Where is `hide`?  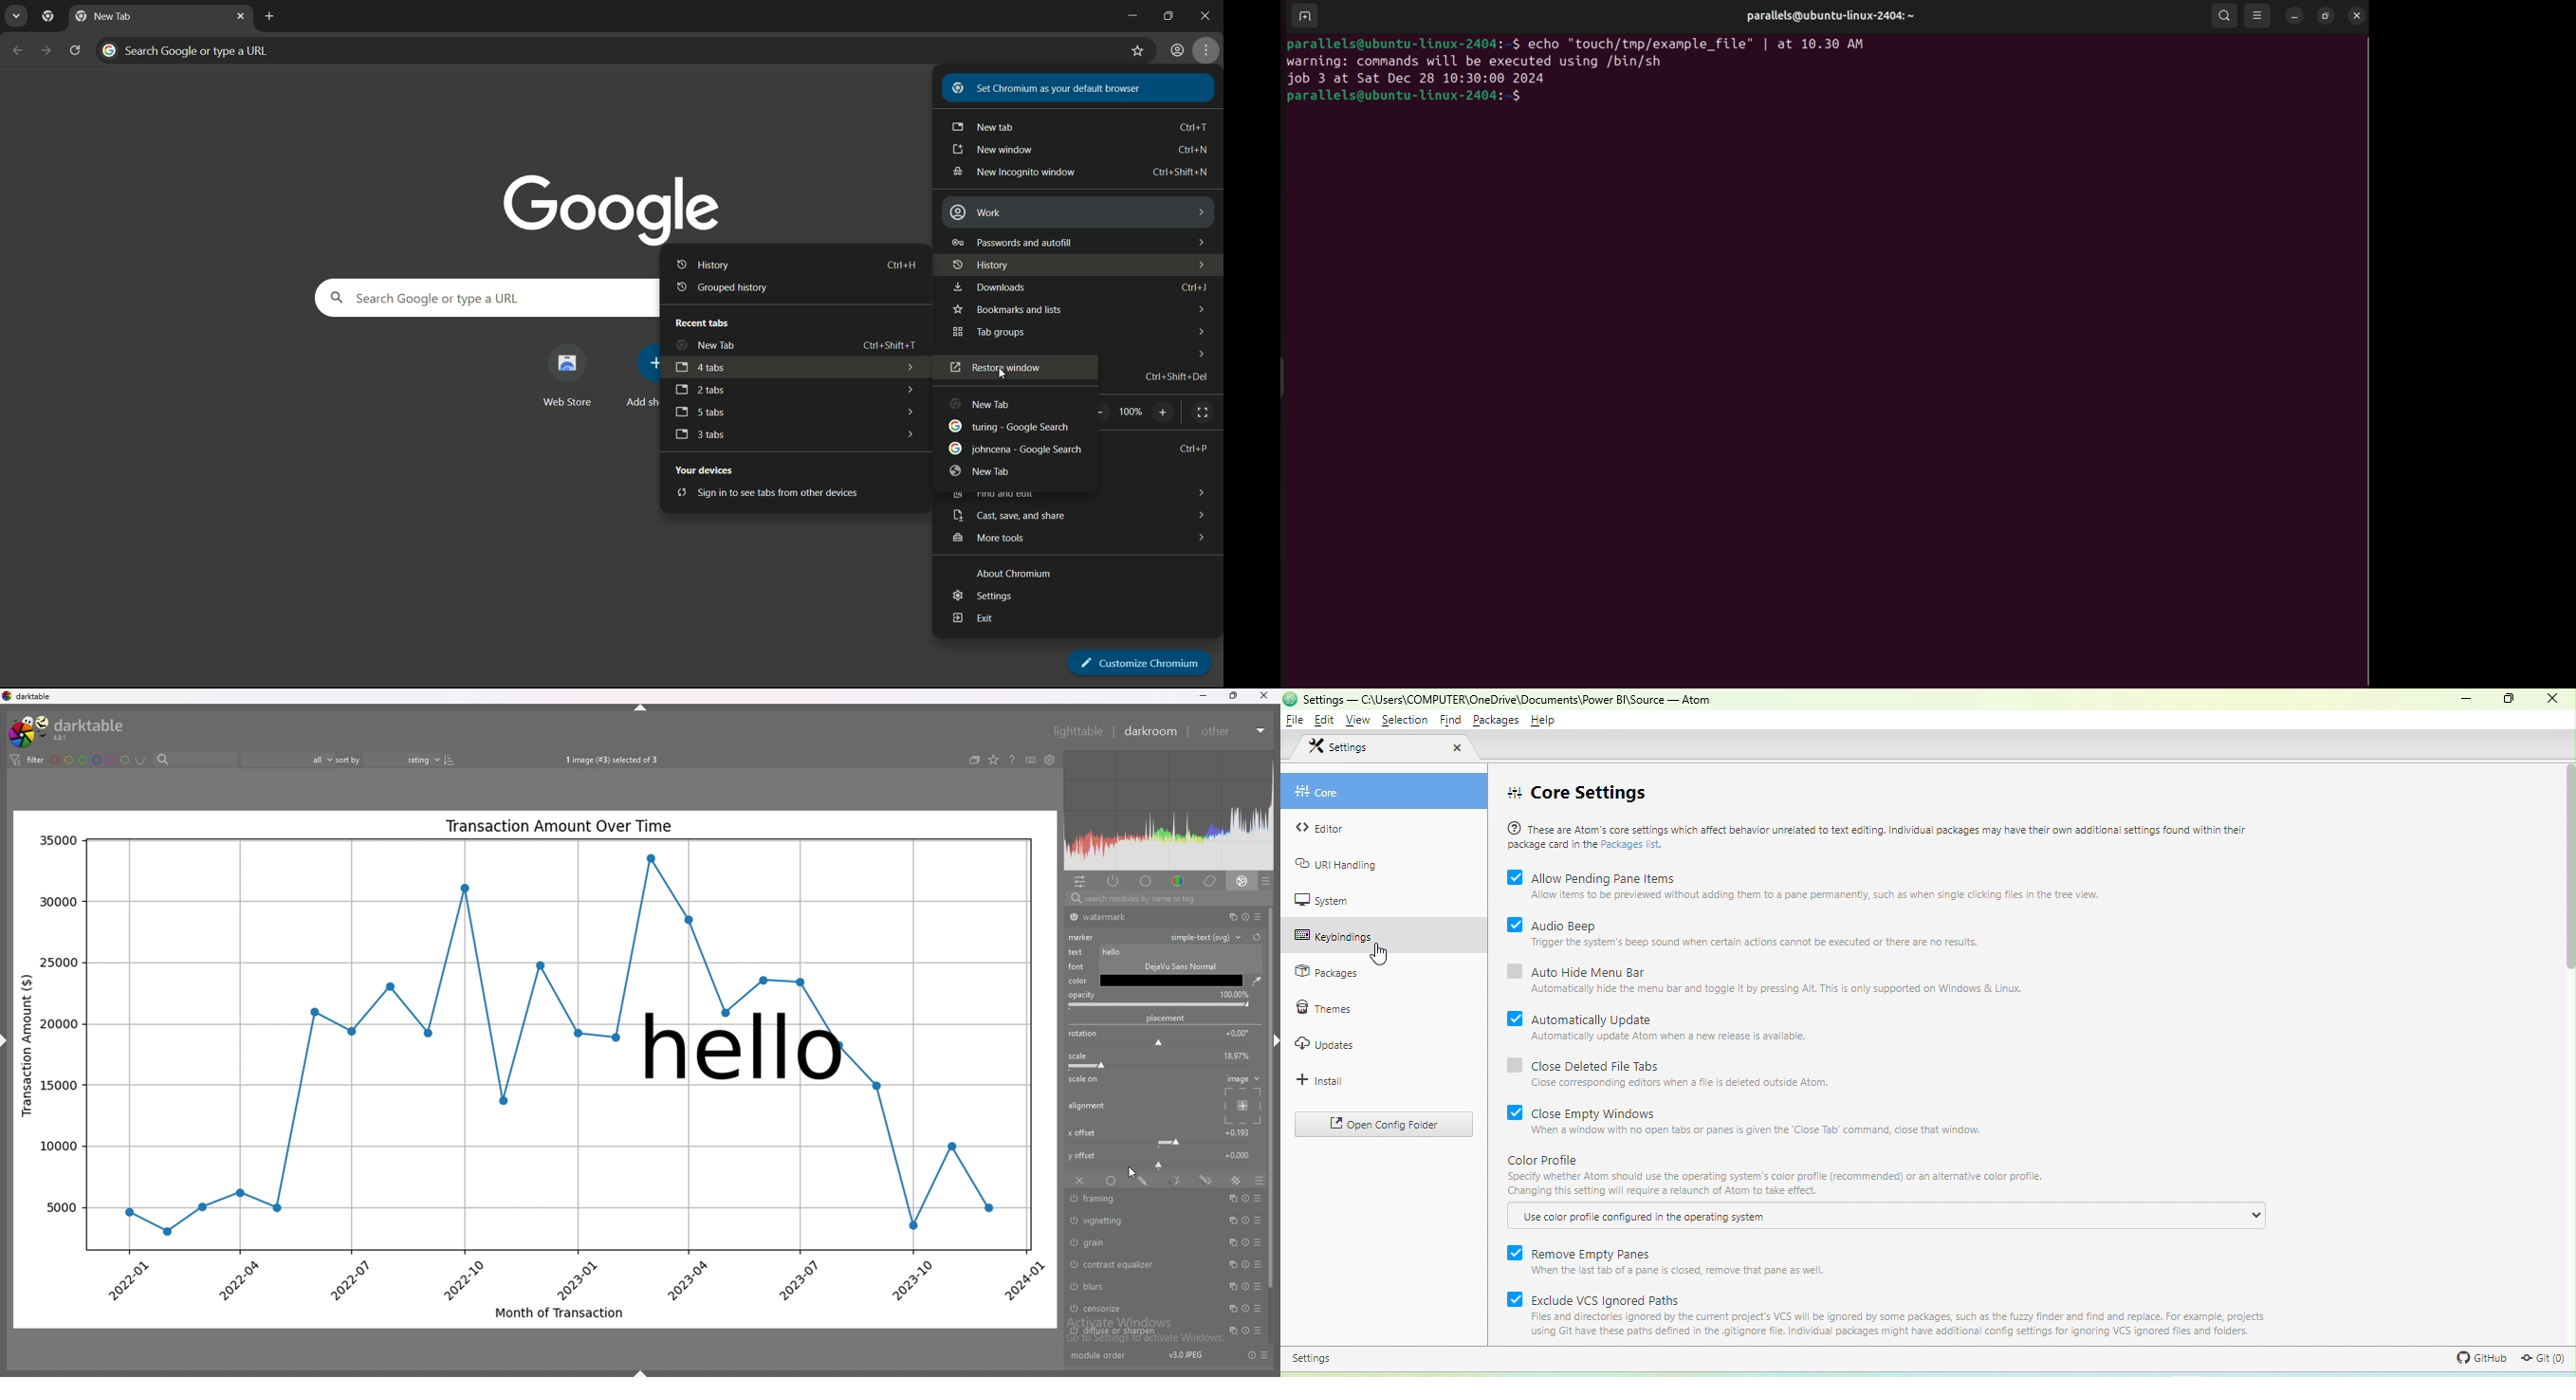
hide is located at coordinates (1273, 1043).